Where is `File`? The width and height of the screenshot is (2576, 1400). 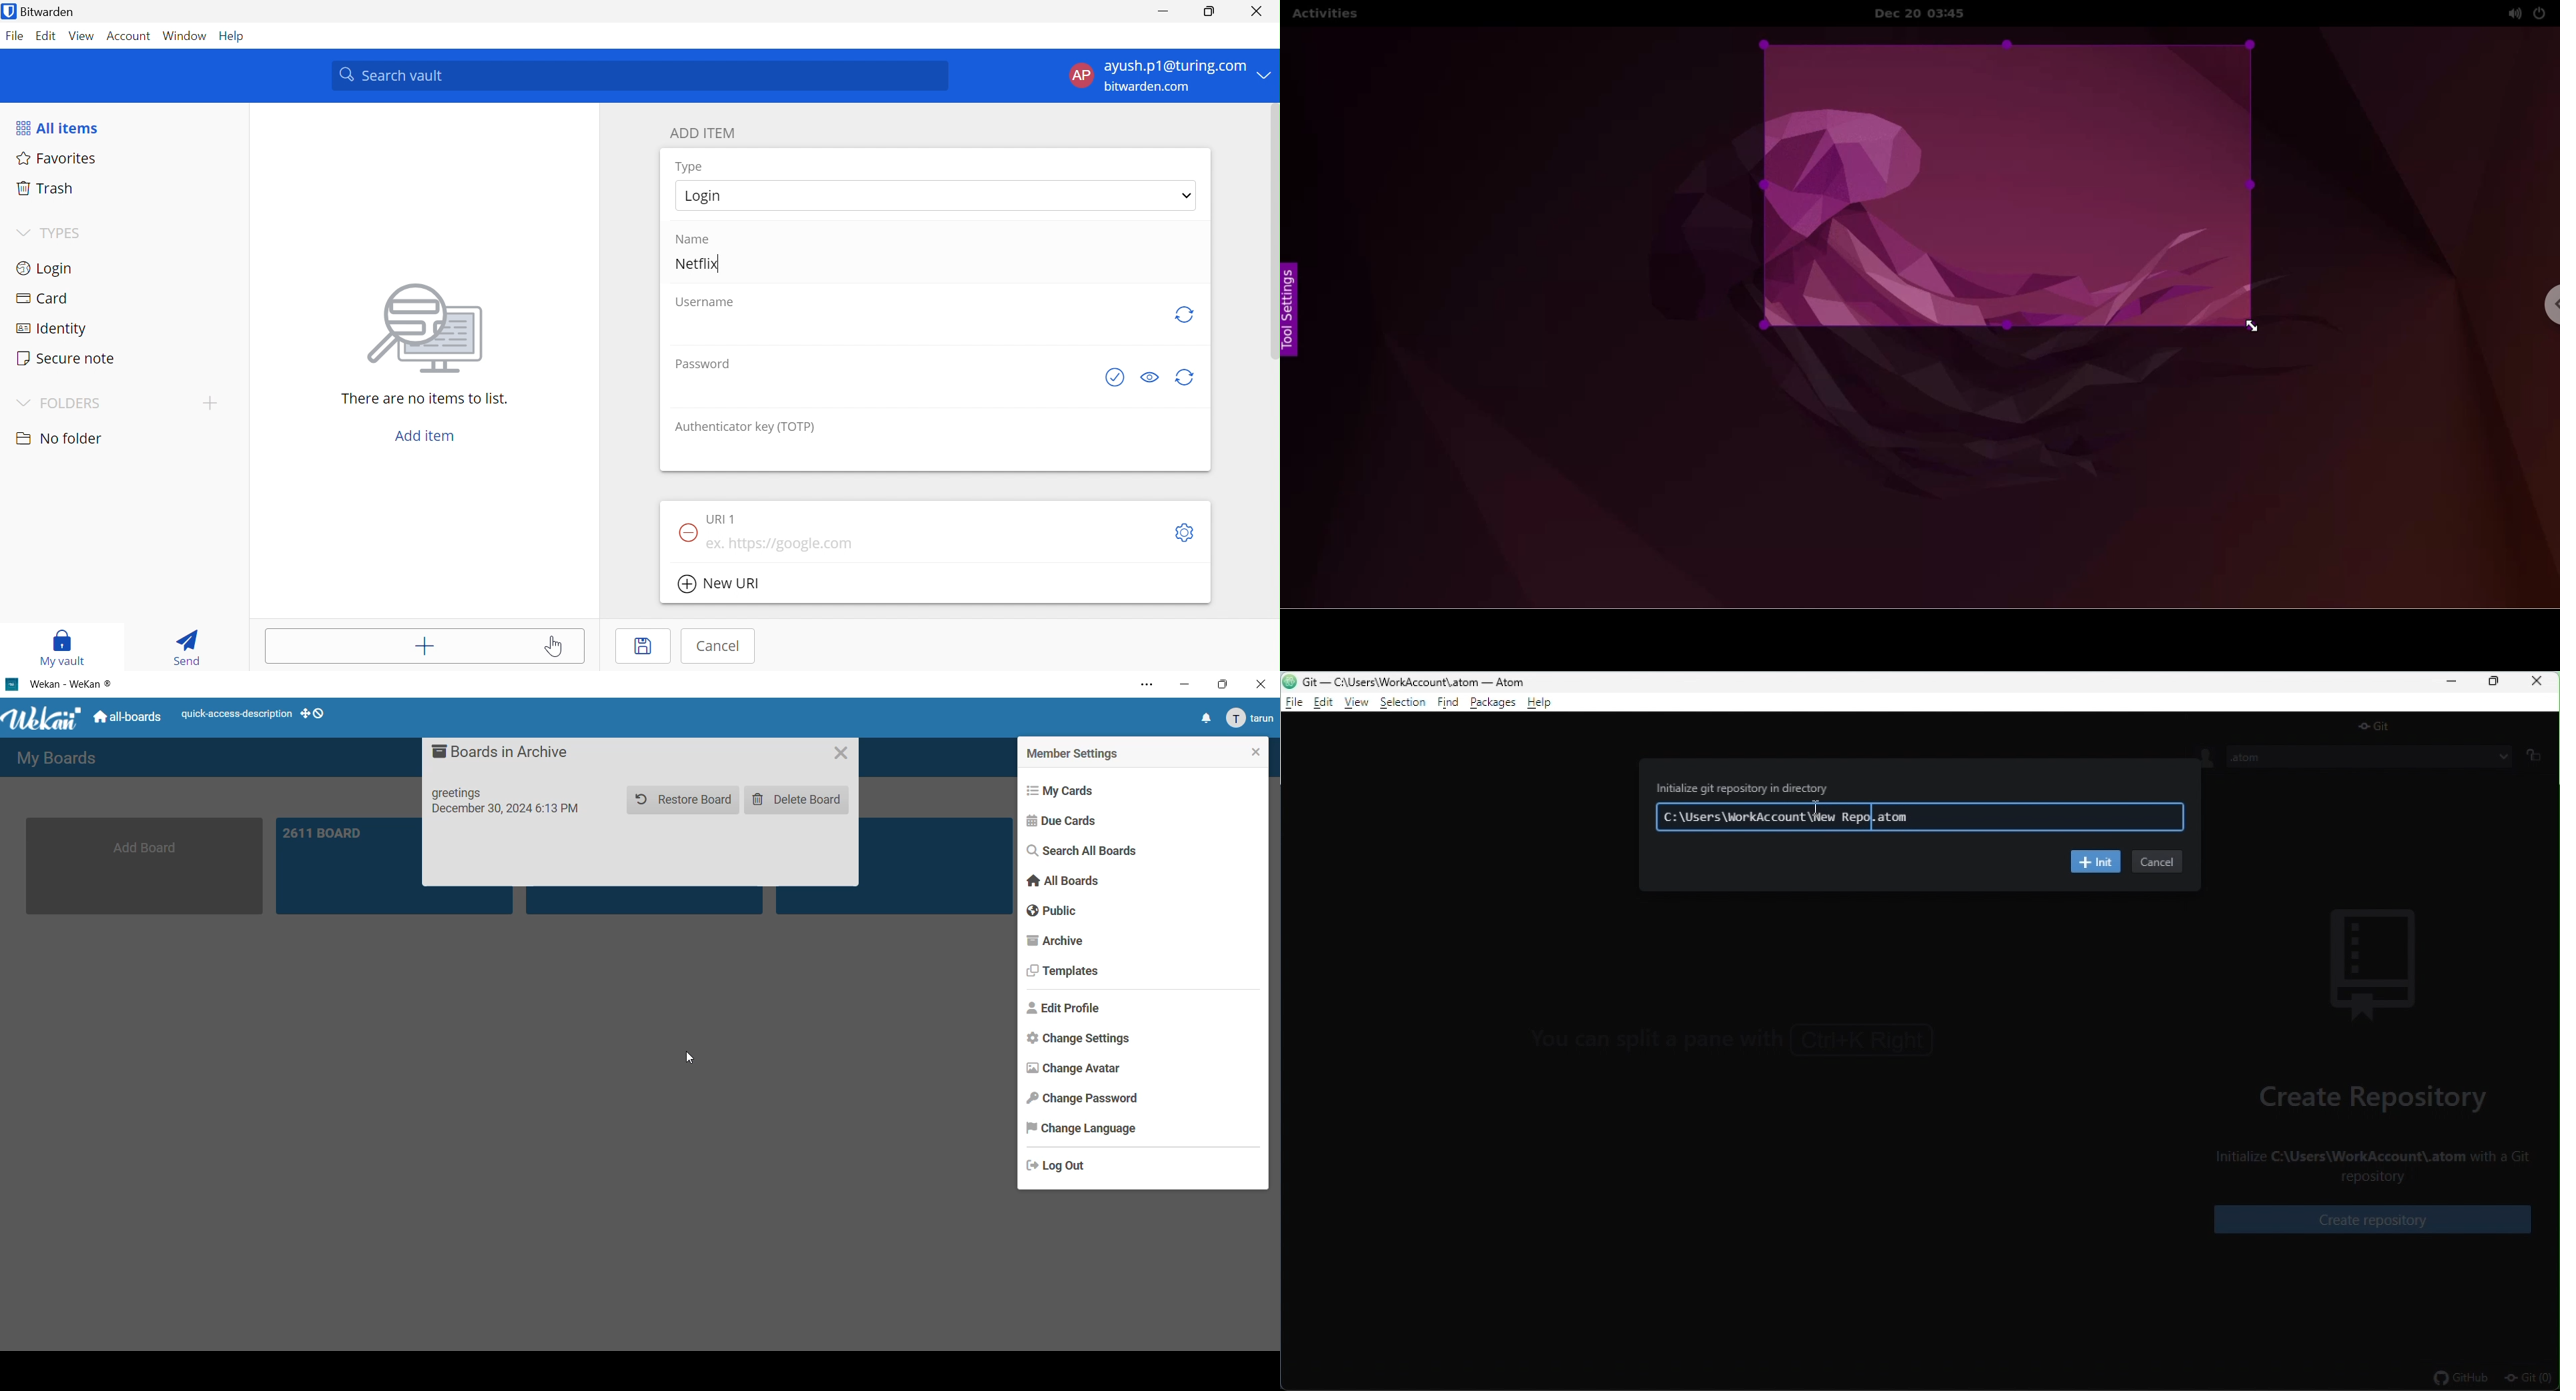
File is located at coordinates (15, 37).